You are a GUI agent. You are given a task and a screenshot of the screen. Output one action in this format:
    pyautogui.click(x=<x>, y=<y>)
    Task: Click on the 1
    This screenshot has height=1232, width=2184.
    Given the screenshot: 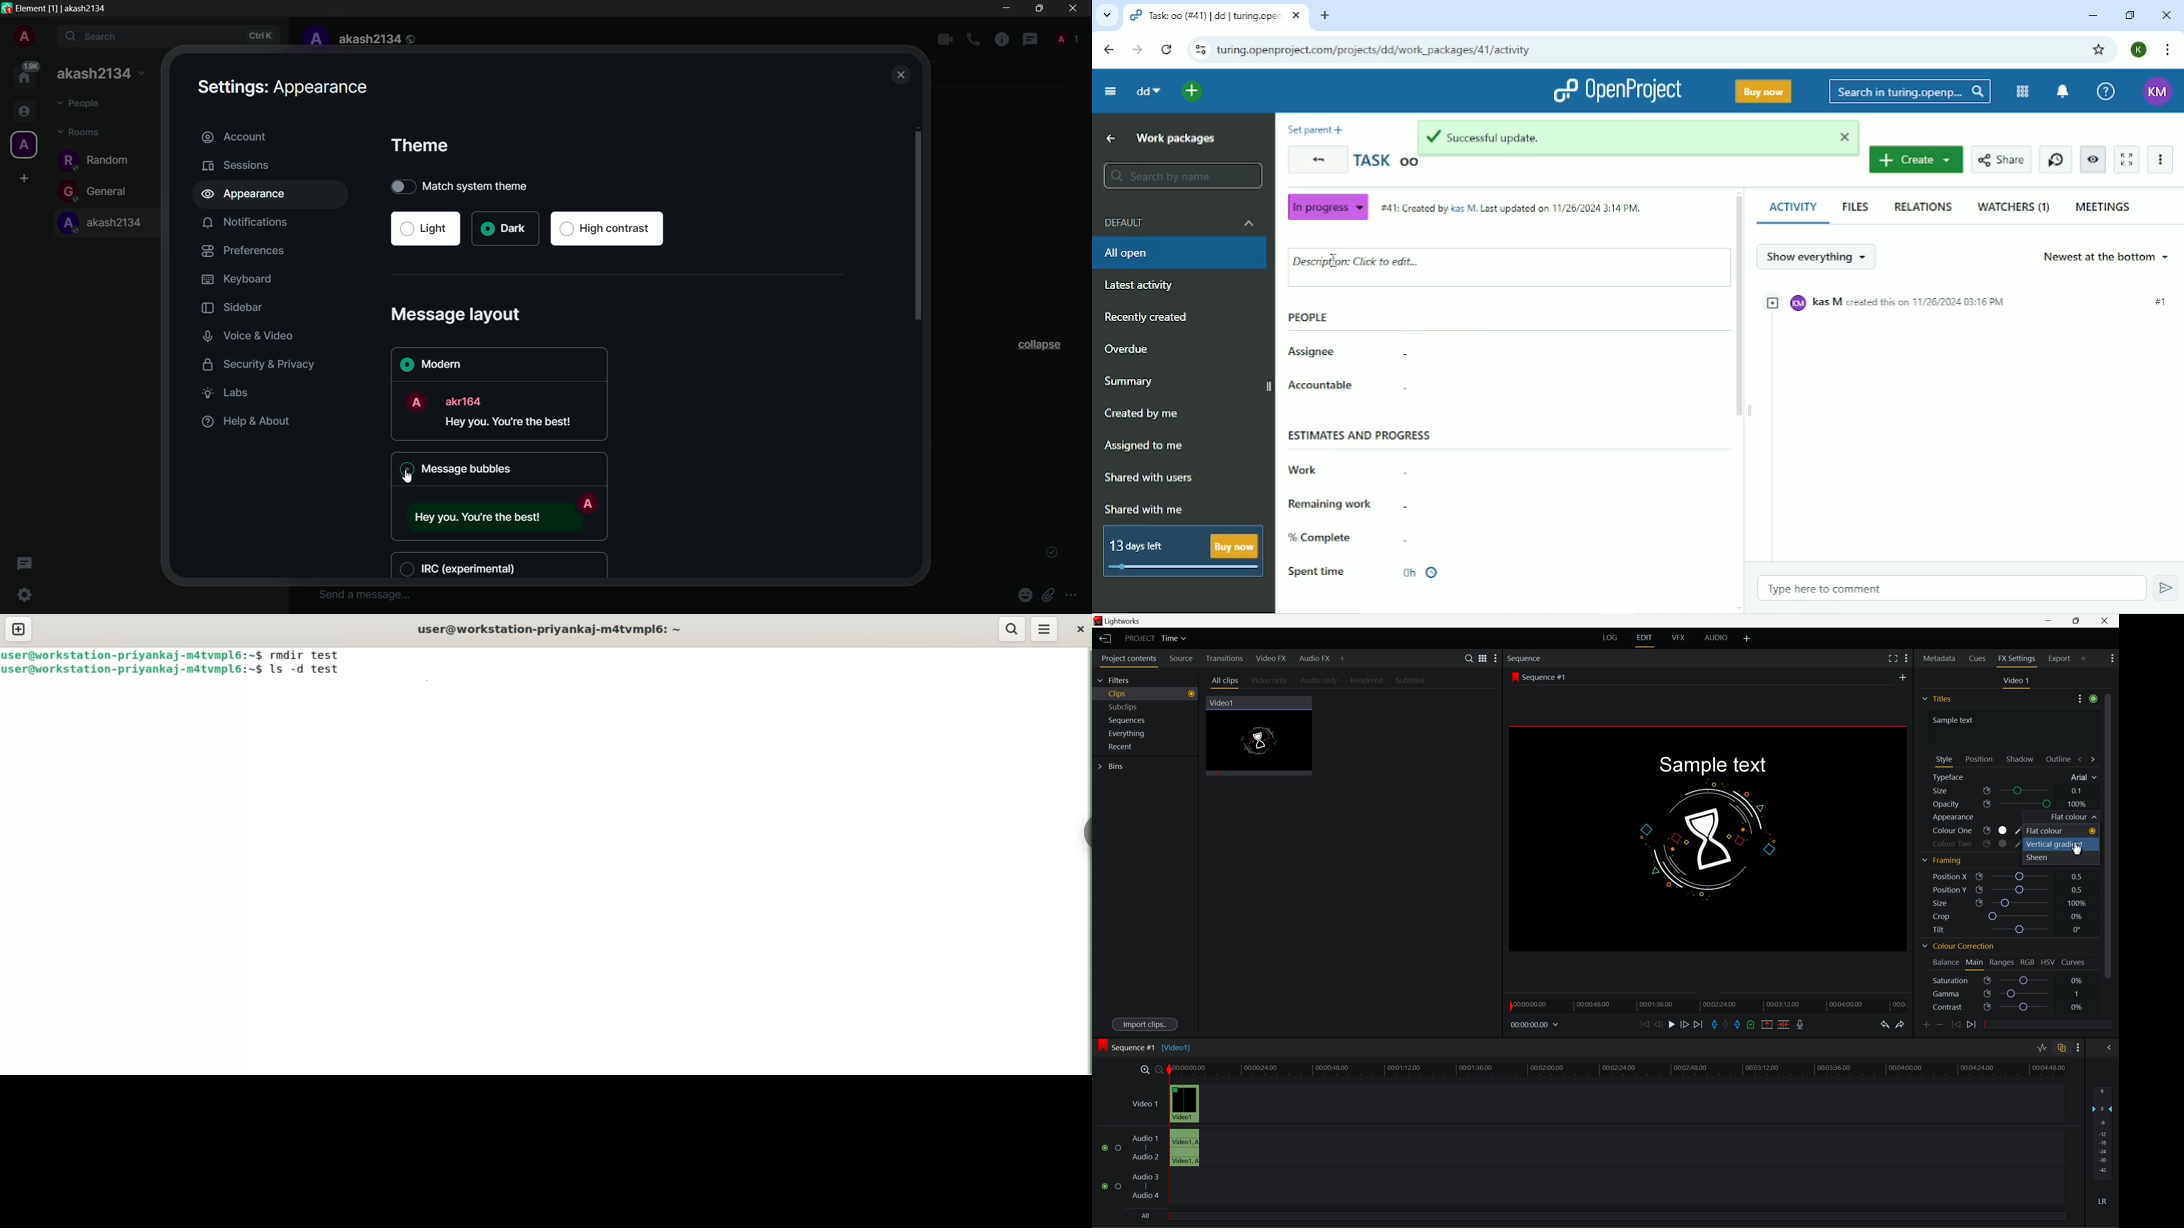 What is the action you would take?
    pyautogui.click(x=2077, y=992)
    